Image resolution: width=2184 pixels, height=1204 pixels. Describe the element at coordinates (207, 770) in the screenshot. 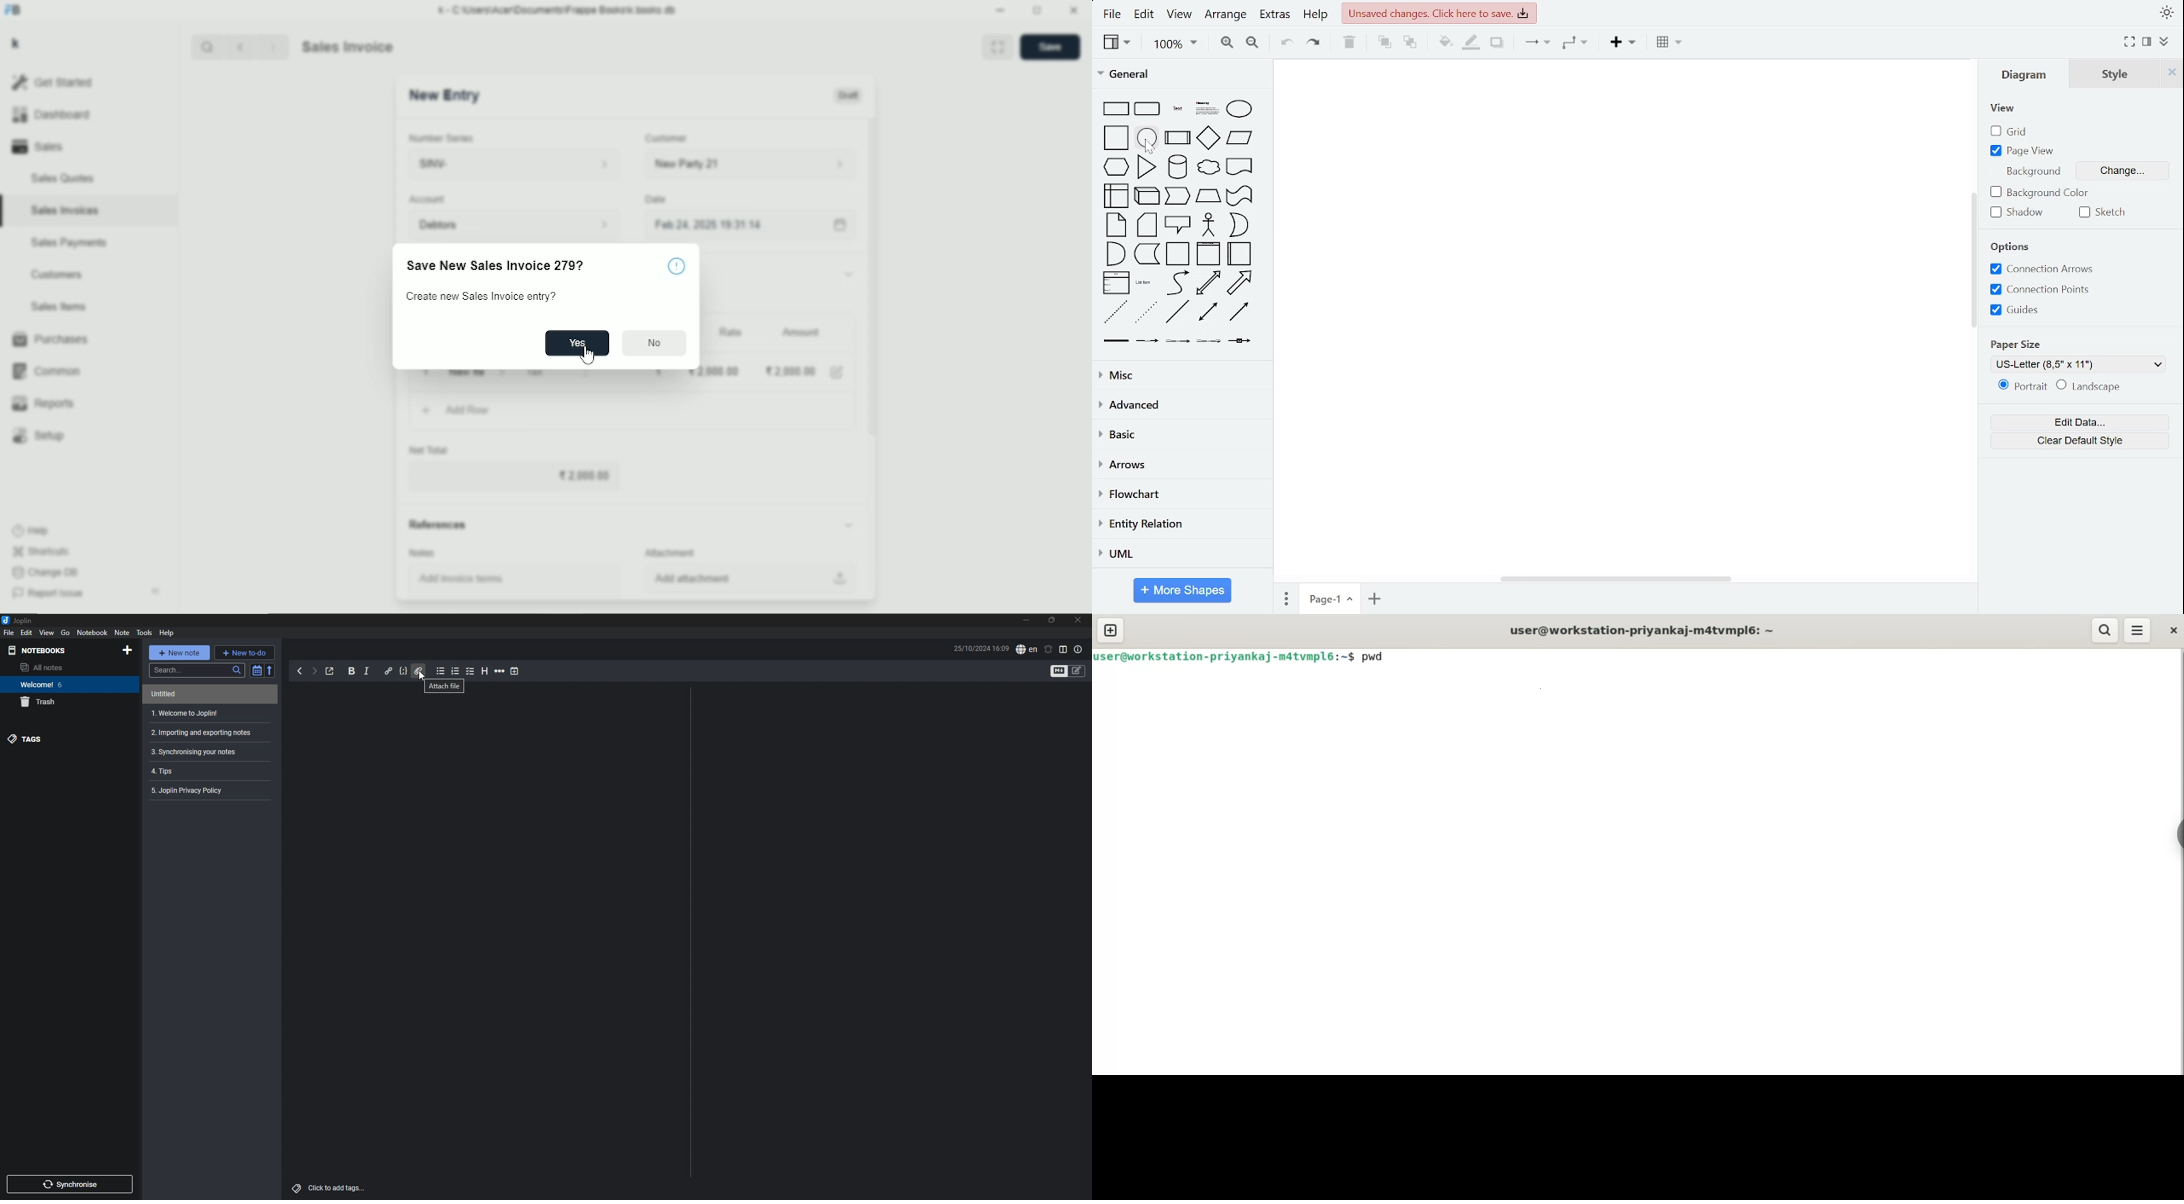

I see `4. Tips` at that location.